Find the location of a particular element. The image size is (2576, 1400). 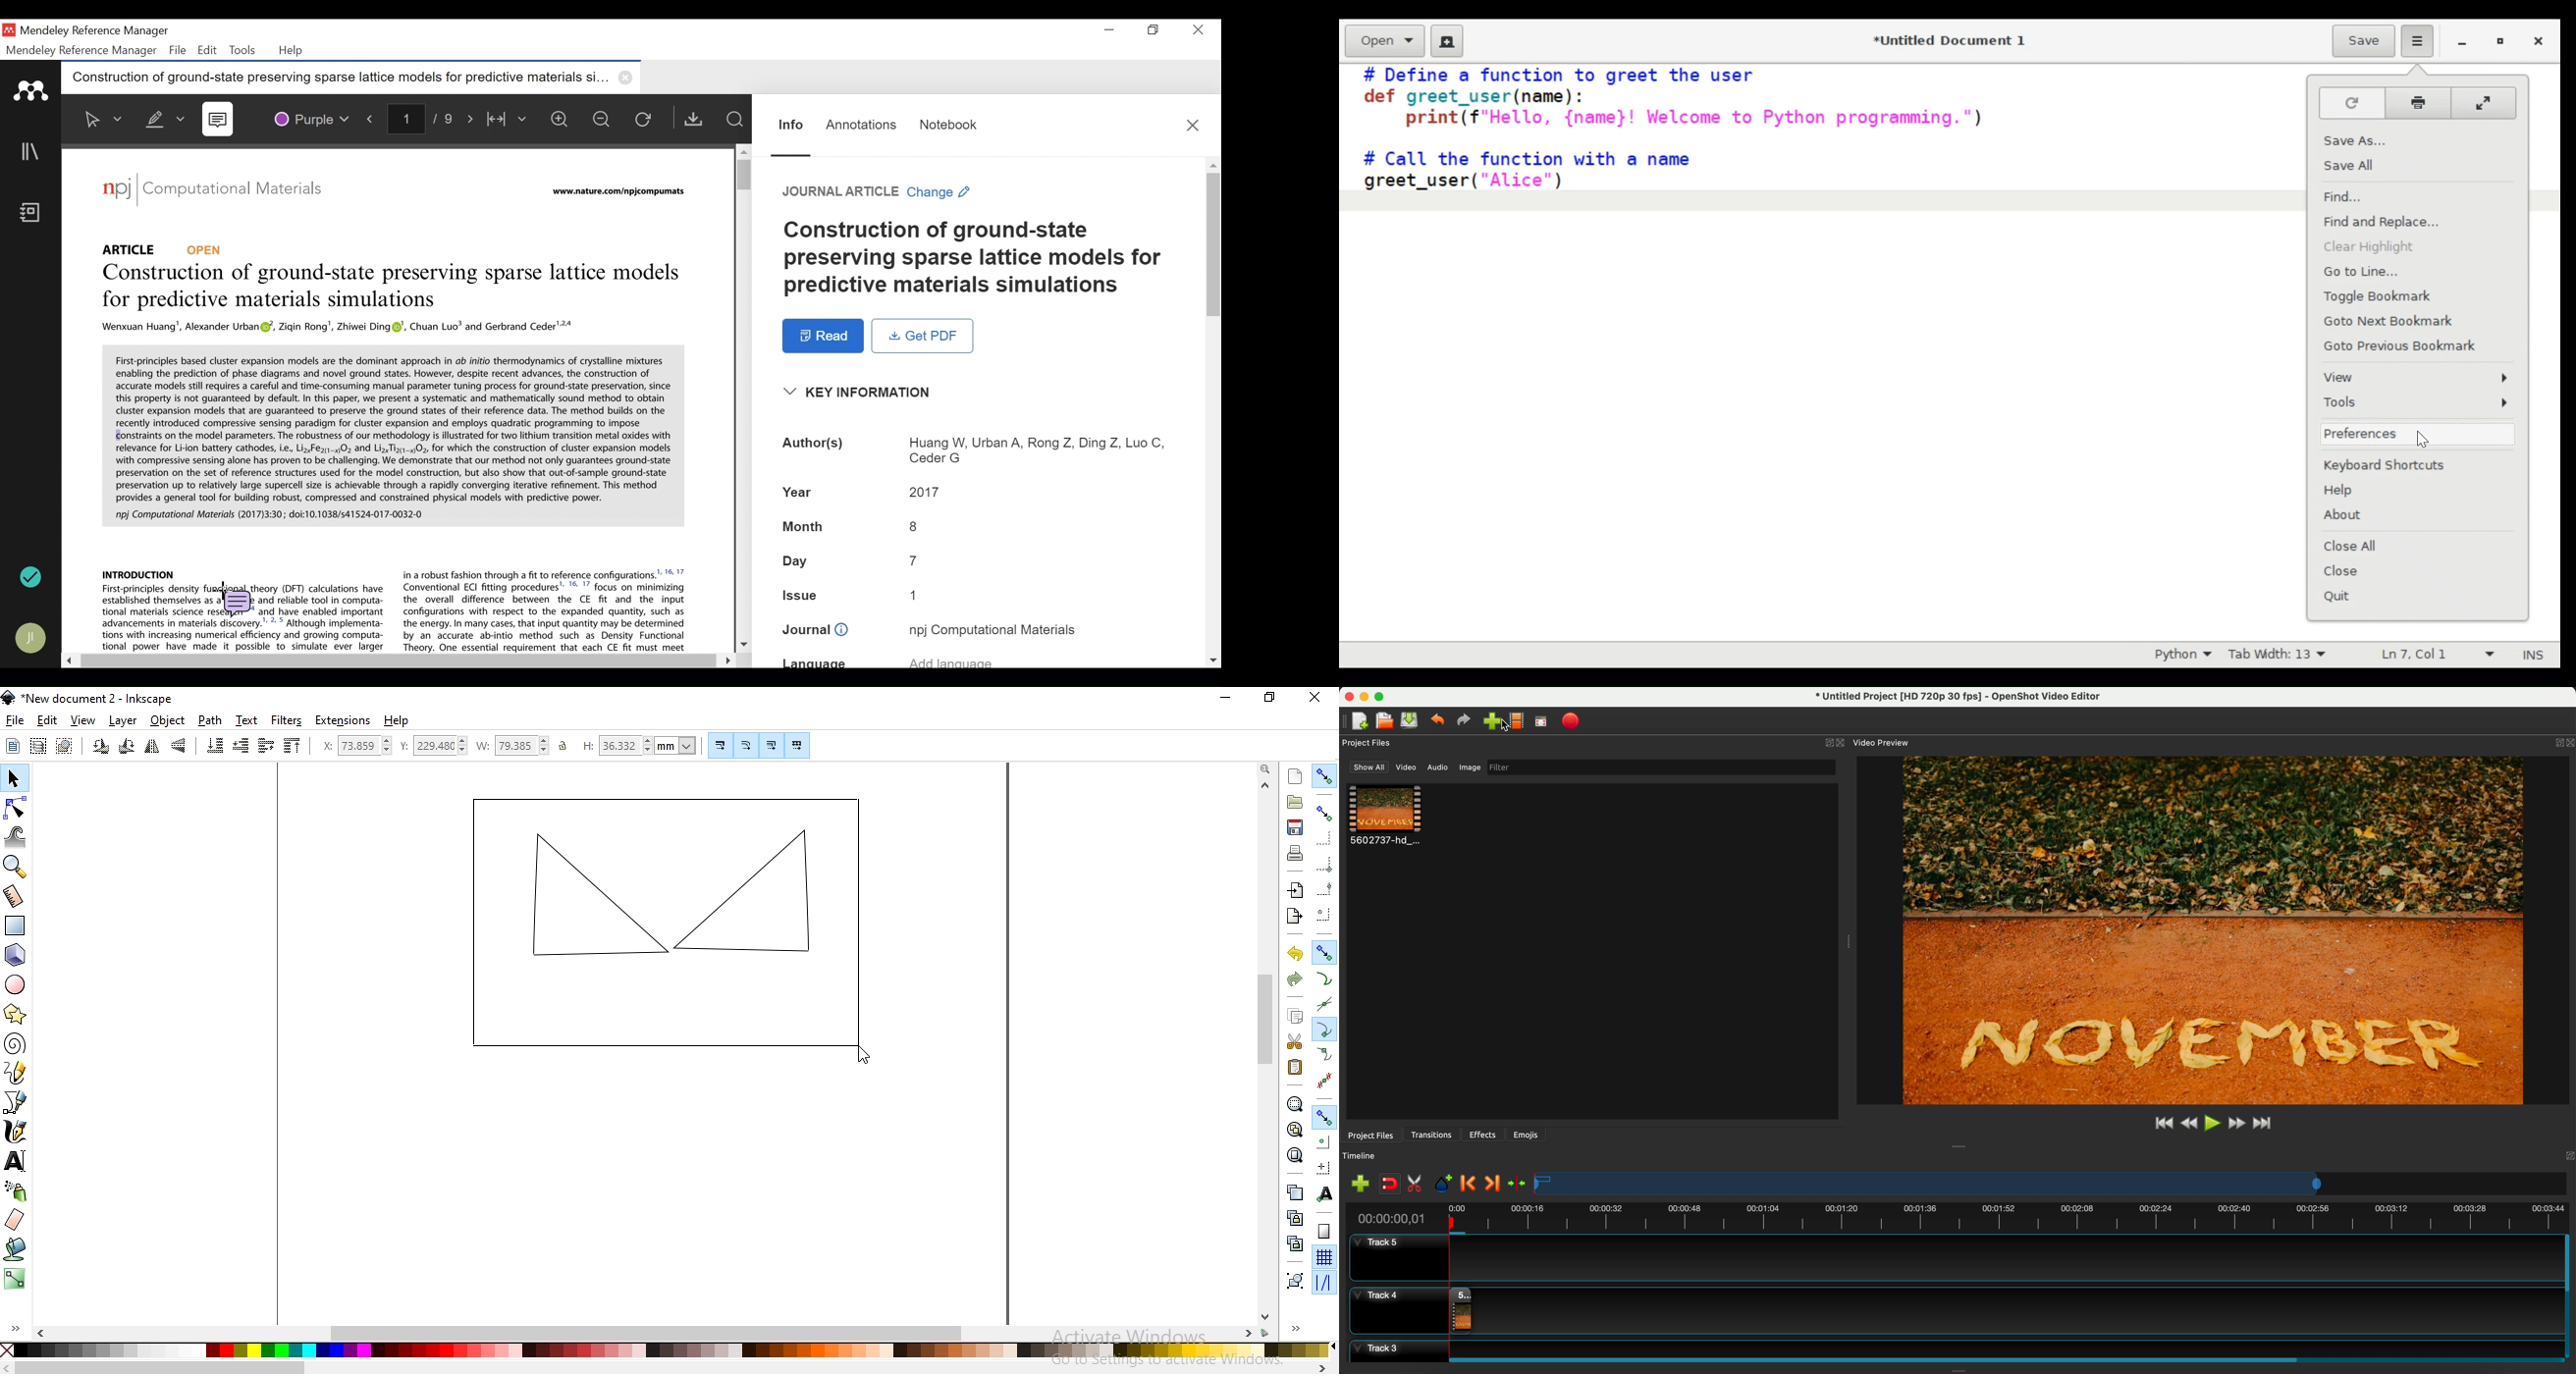

Read is located at coordinates (823, 336).